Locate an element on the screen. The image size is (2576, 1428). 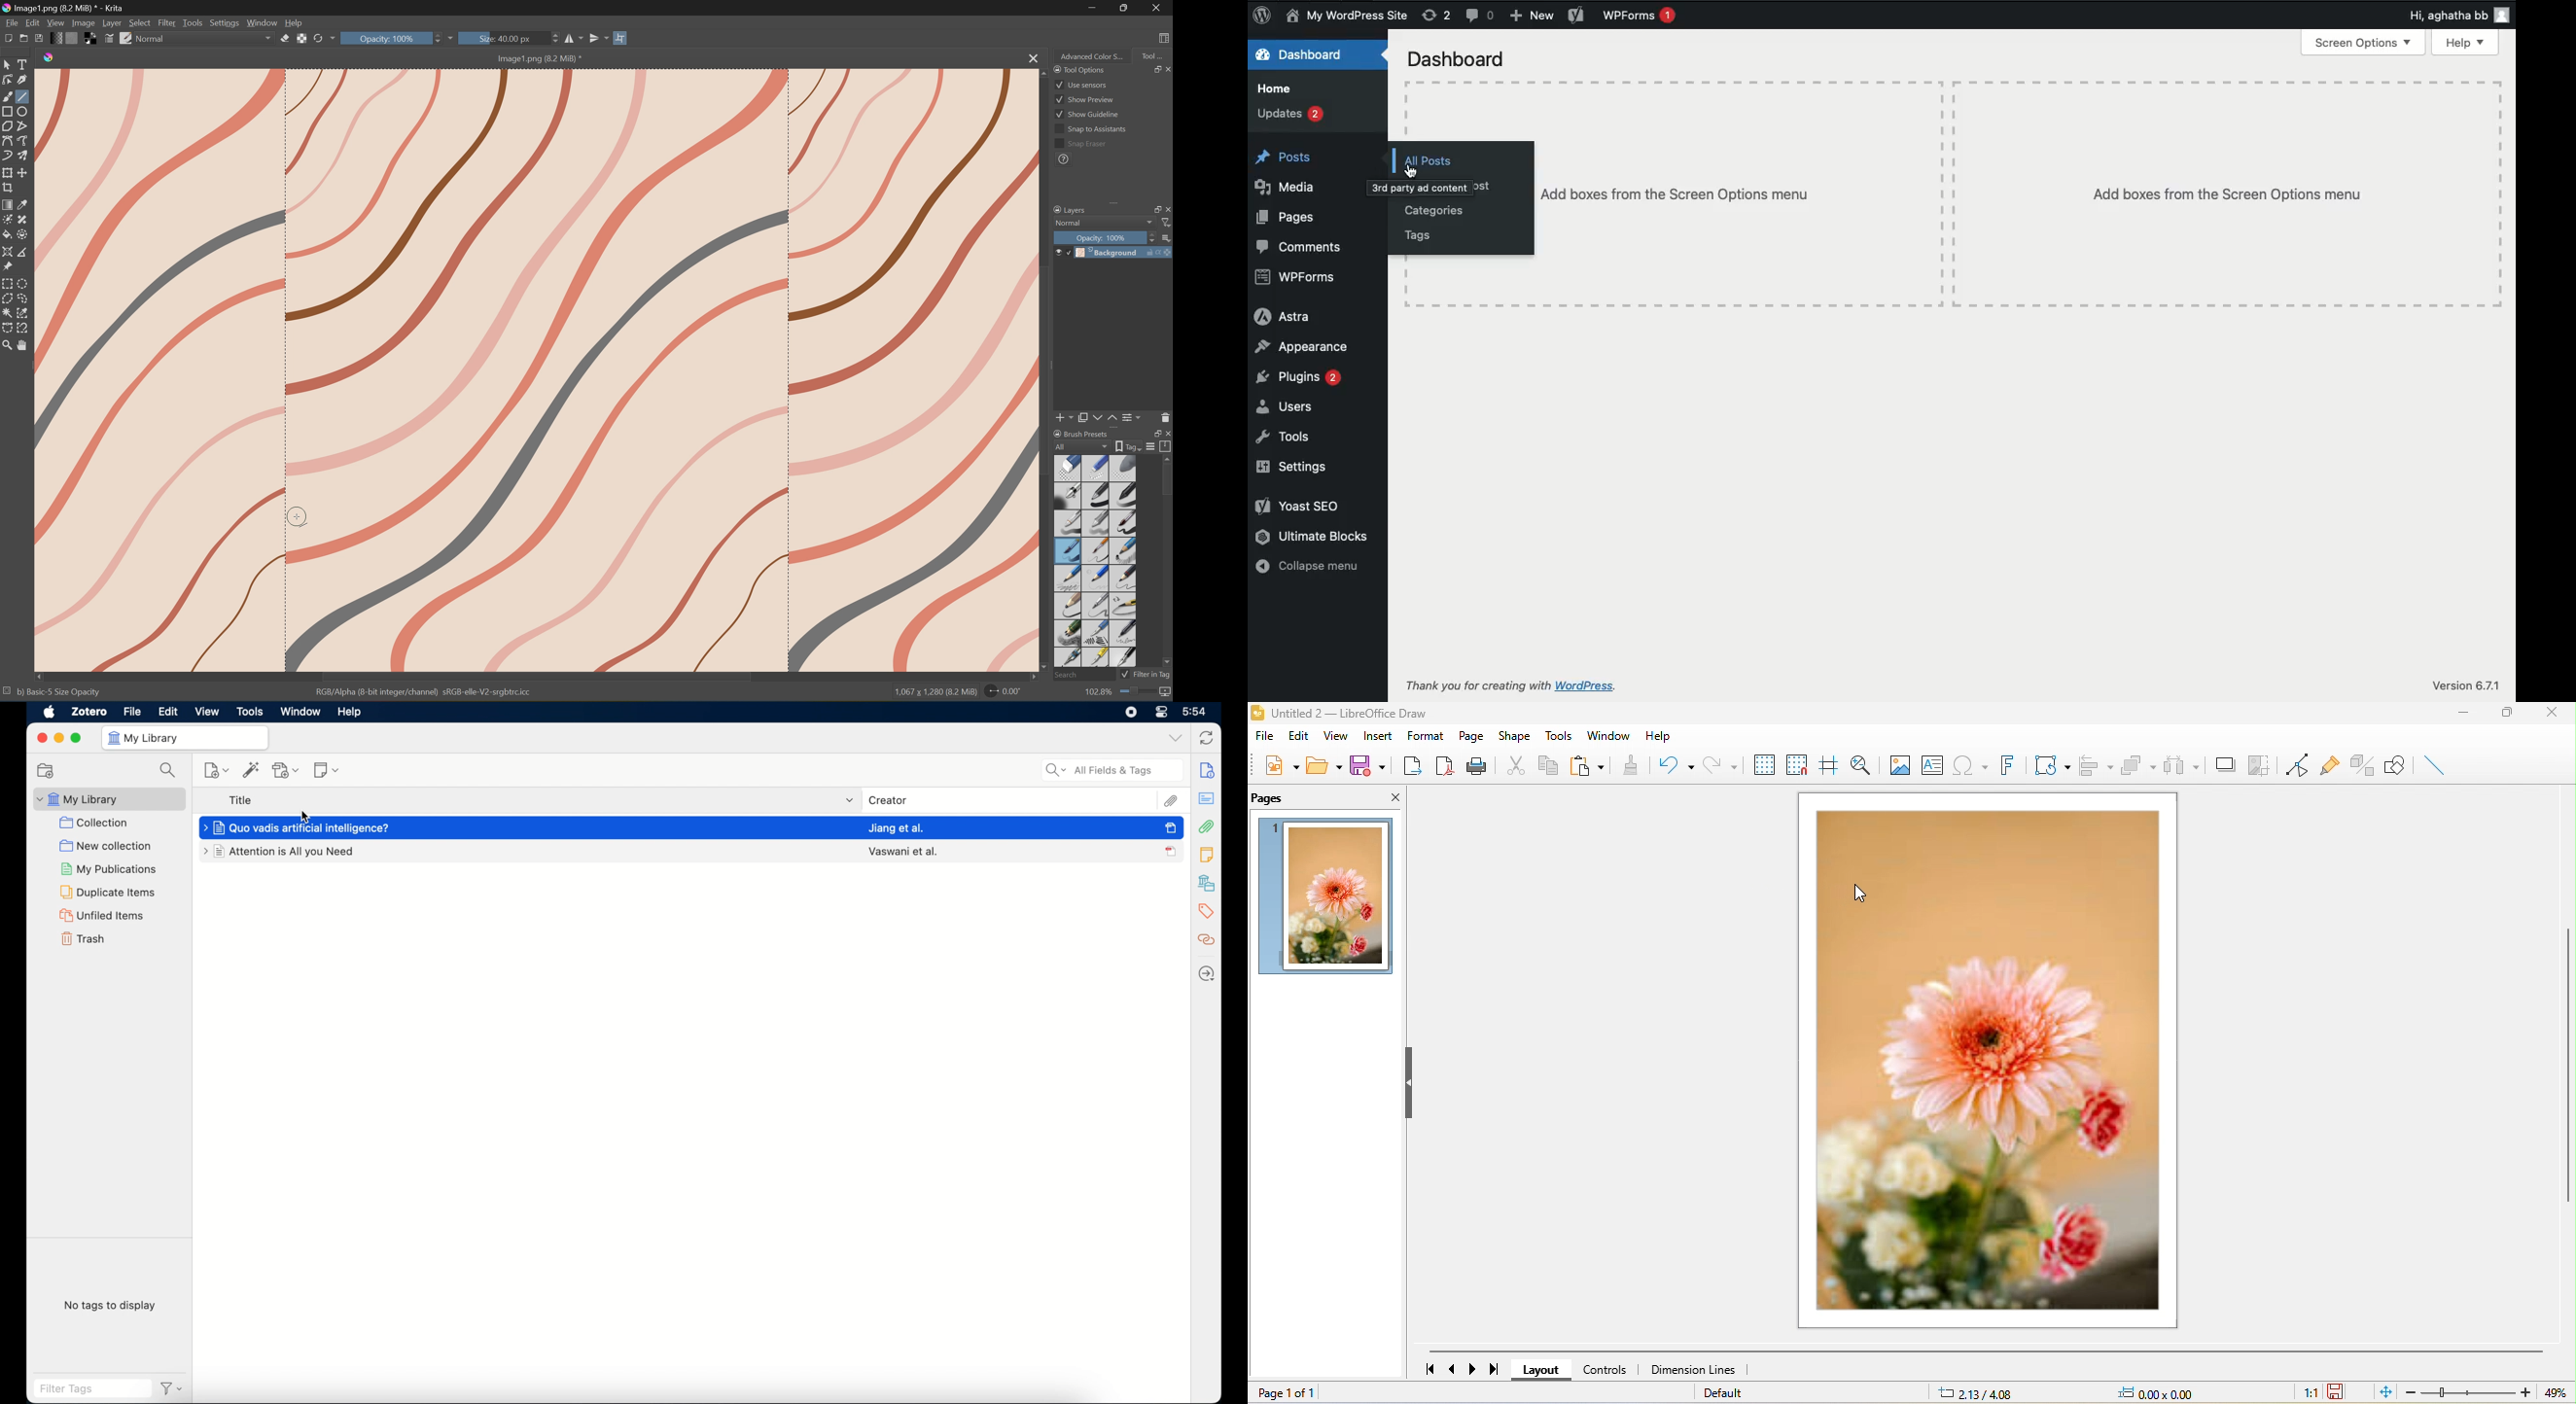
Reference images tool is located at coordinates (7, 267).